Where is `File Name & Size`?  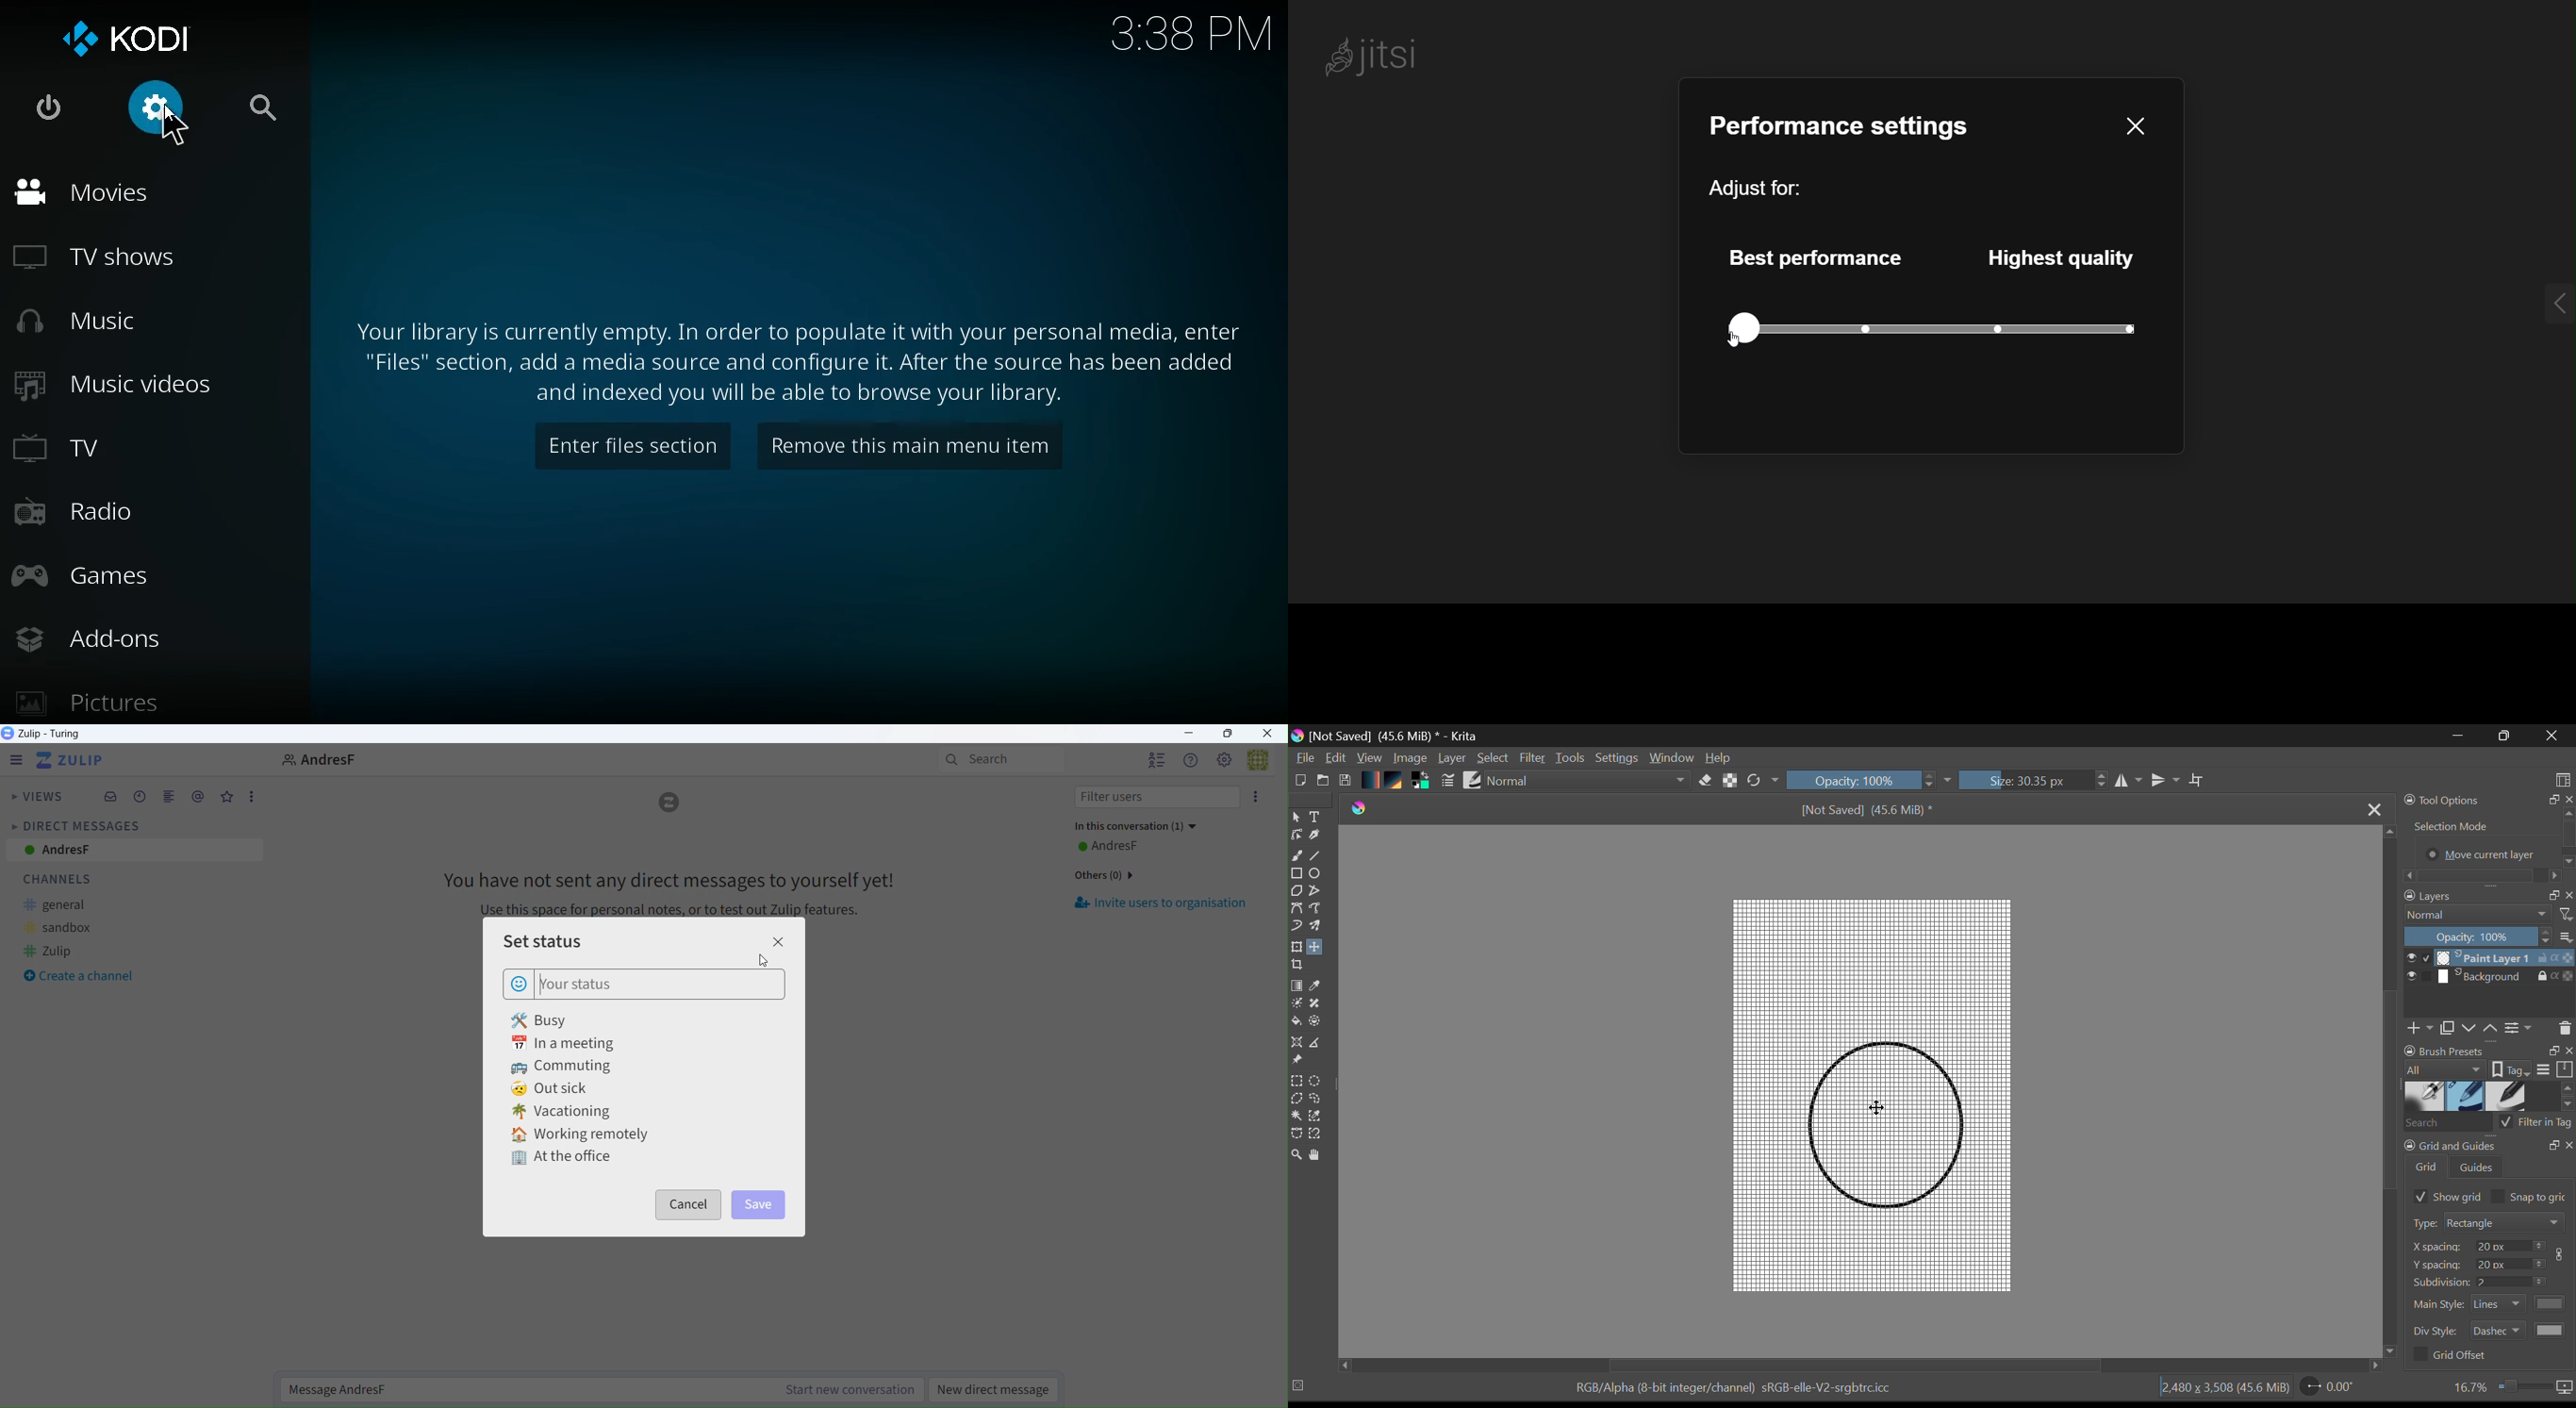
File Name & Size is located at coordinates (1868, 809).